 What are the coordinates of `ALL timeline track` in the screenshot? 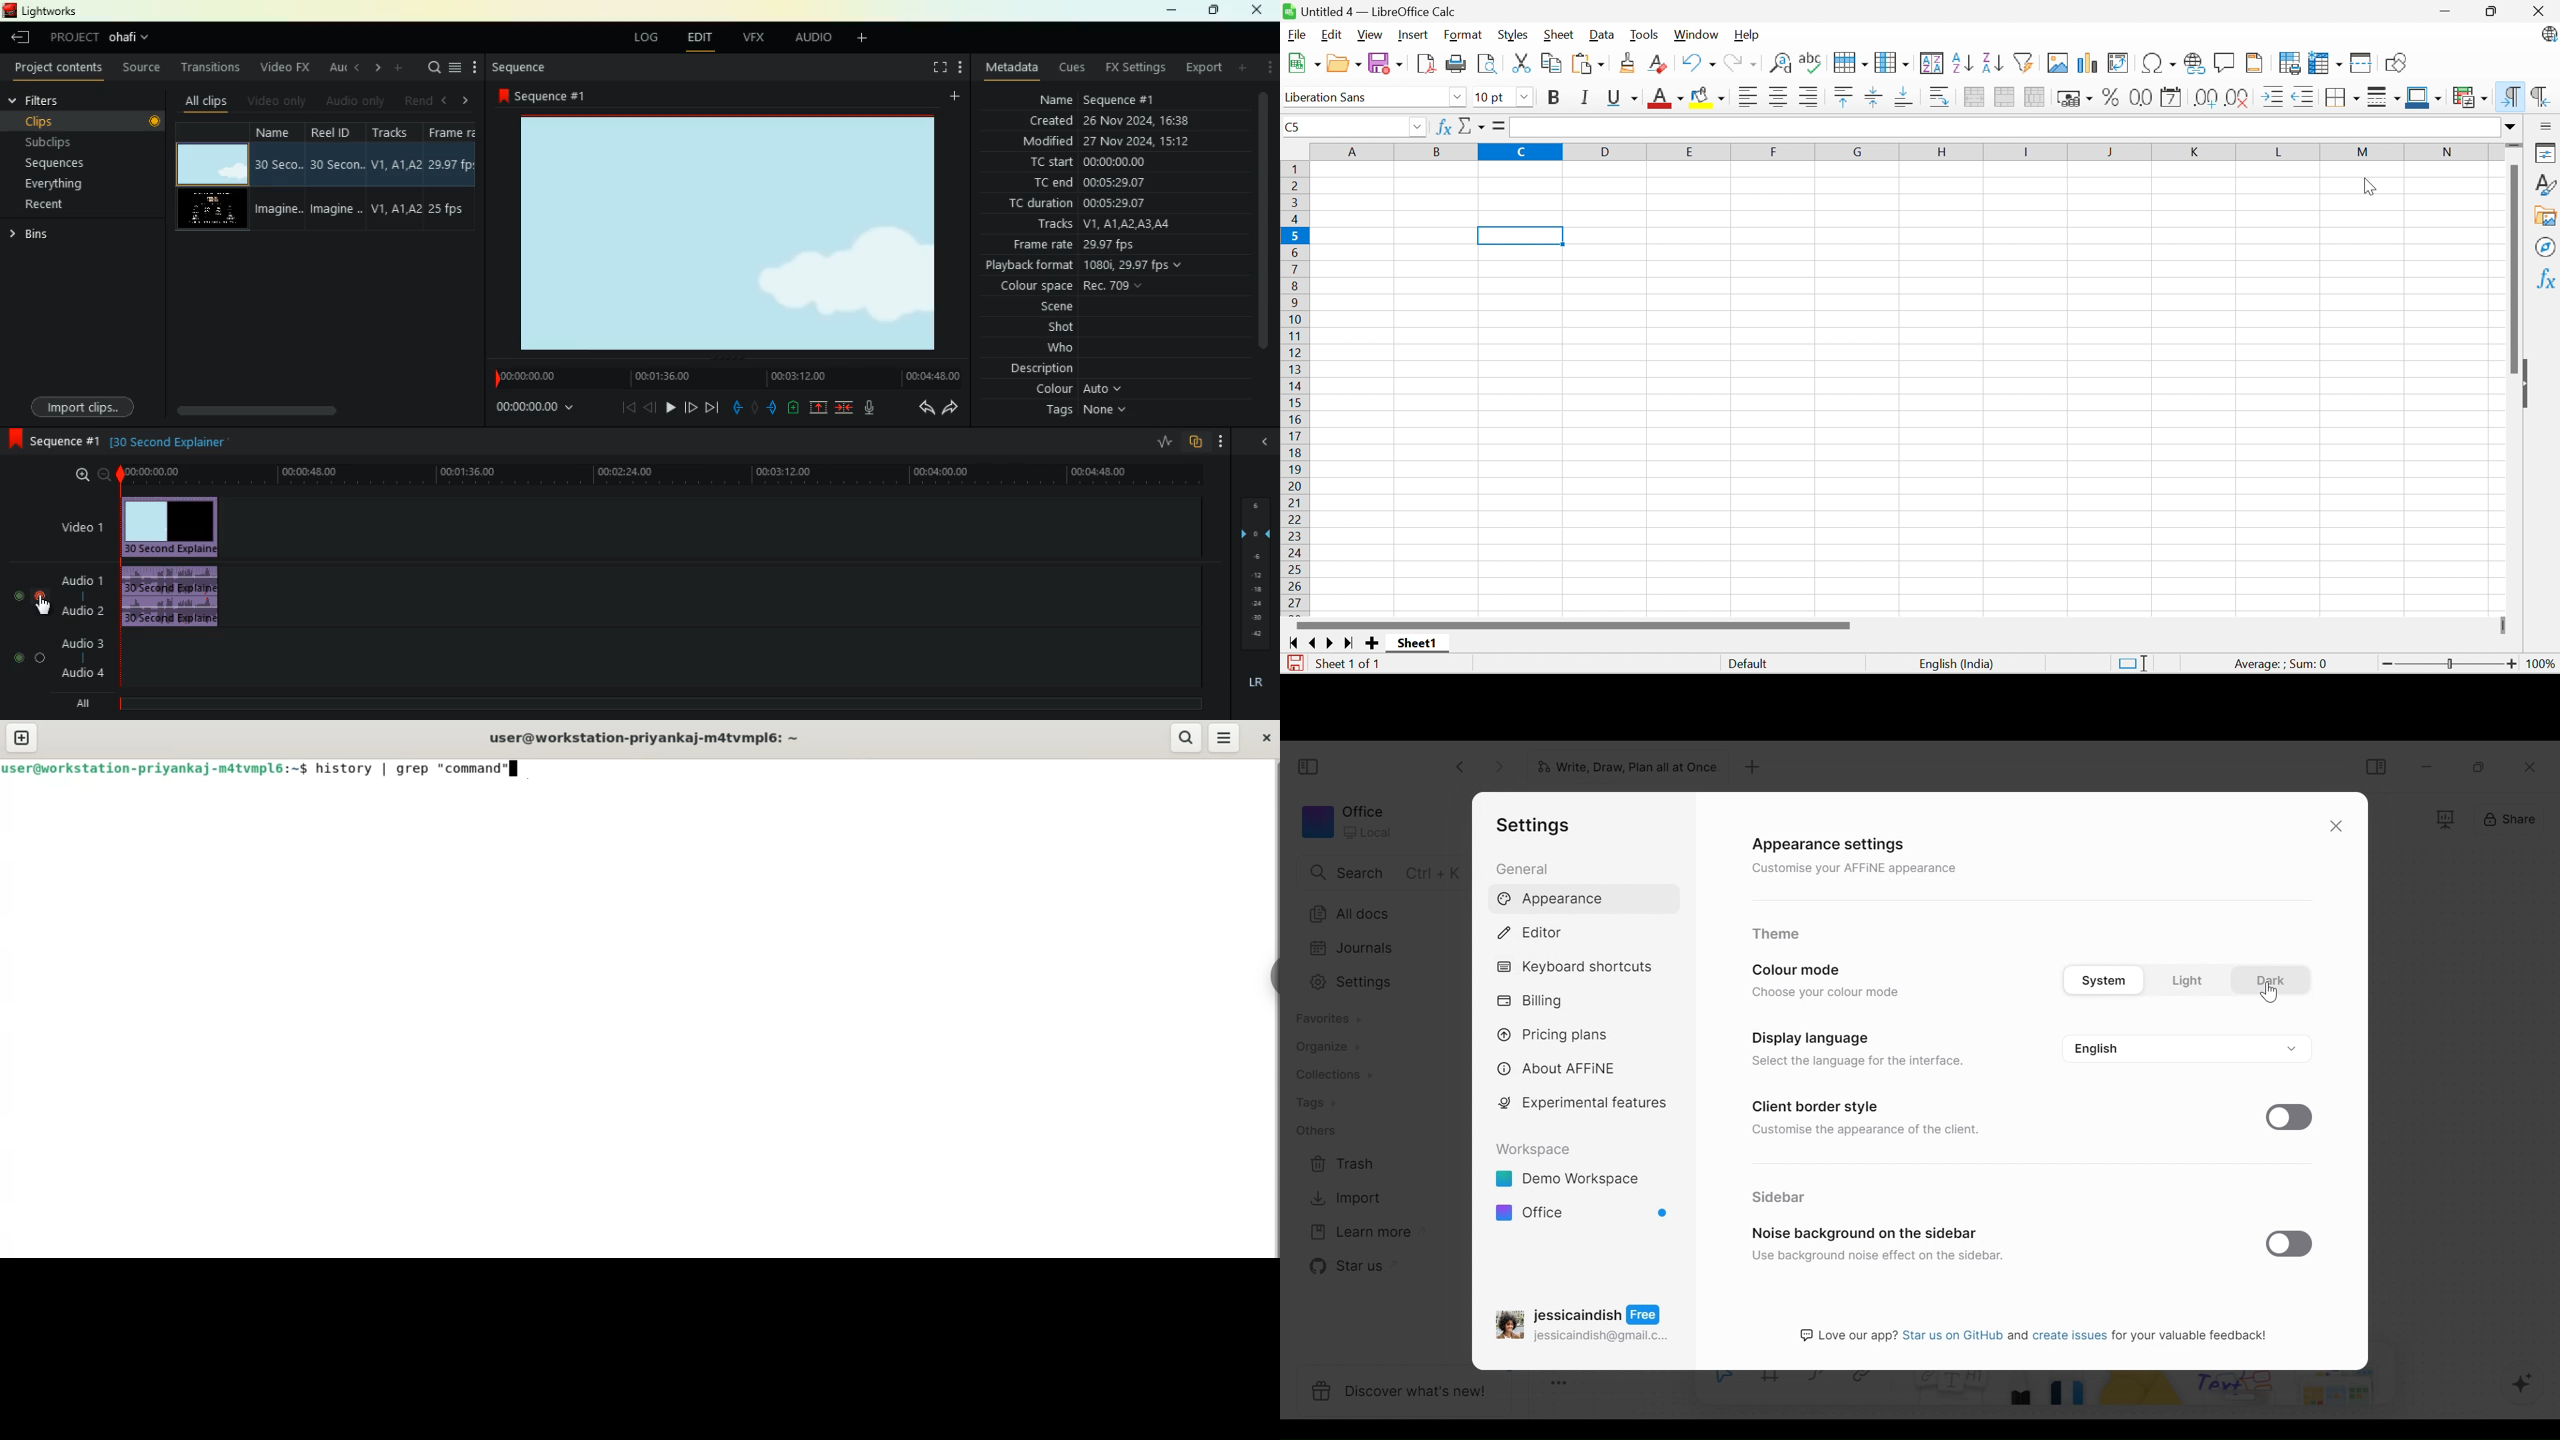 It's located at (667, 703).